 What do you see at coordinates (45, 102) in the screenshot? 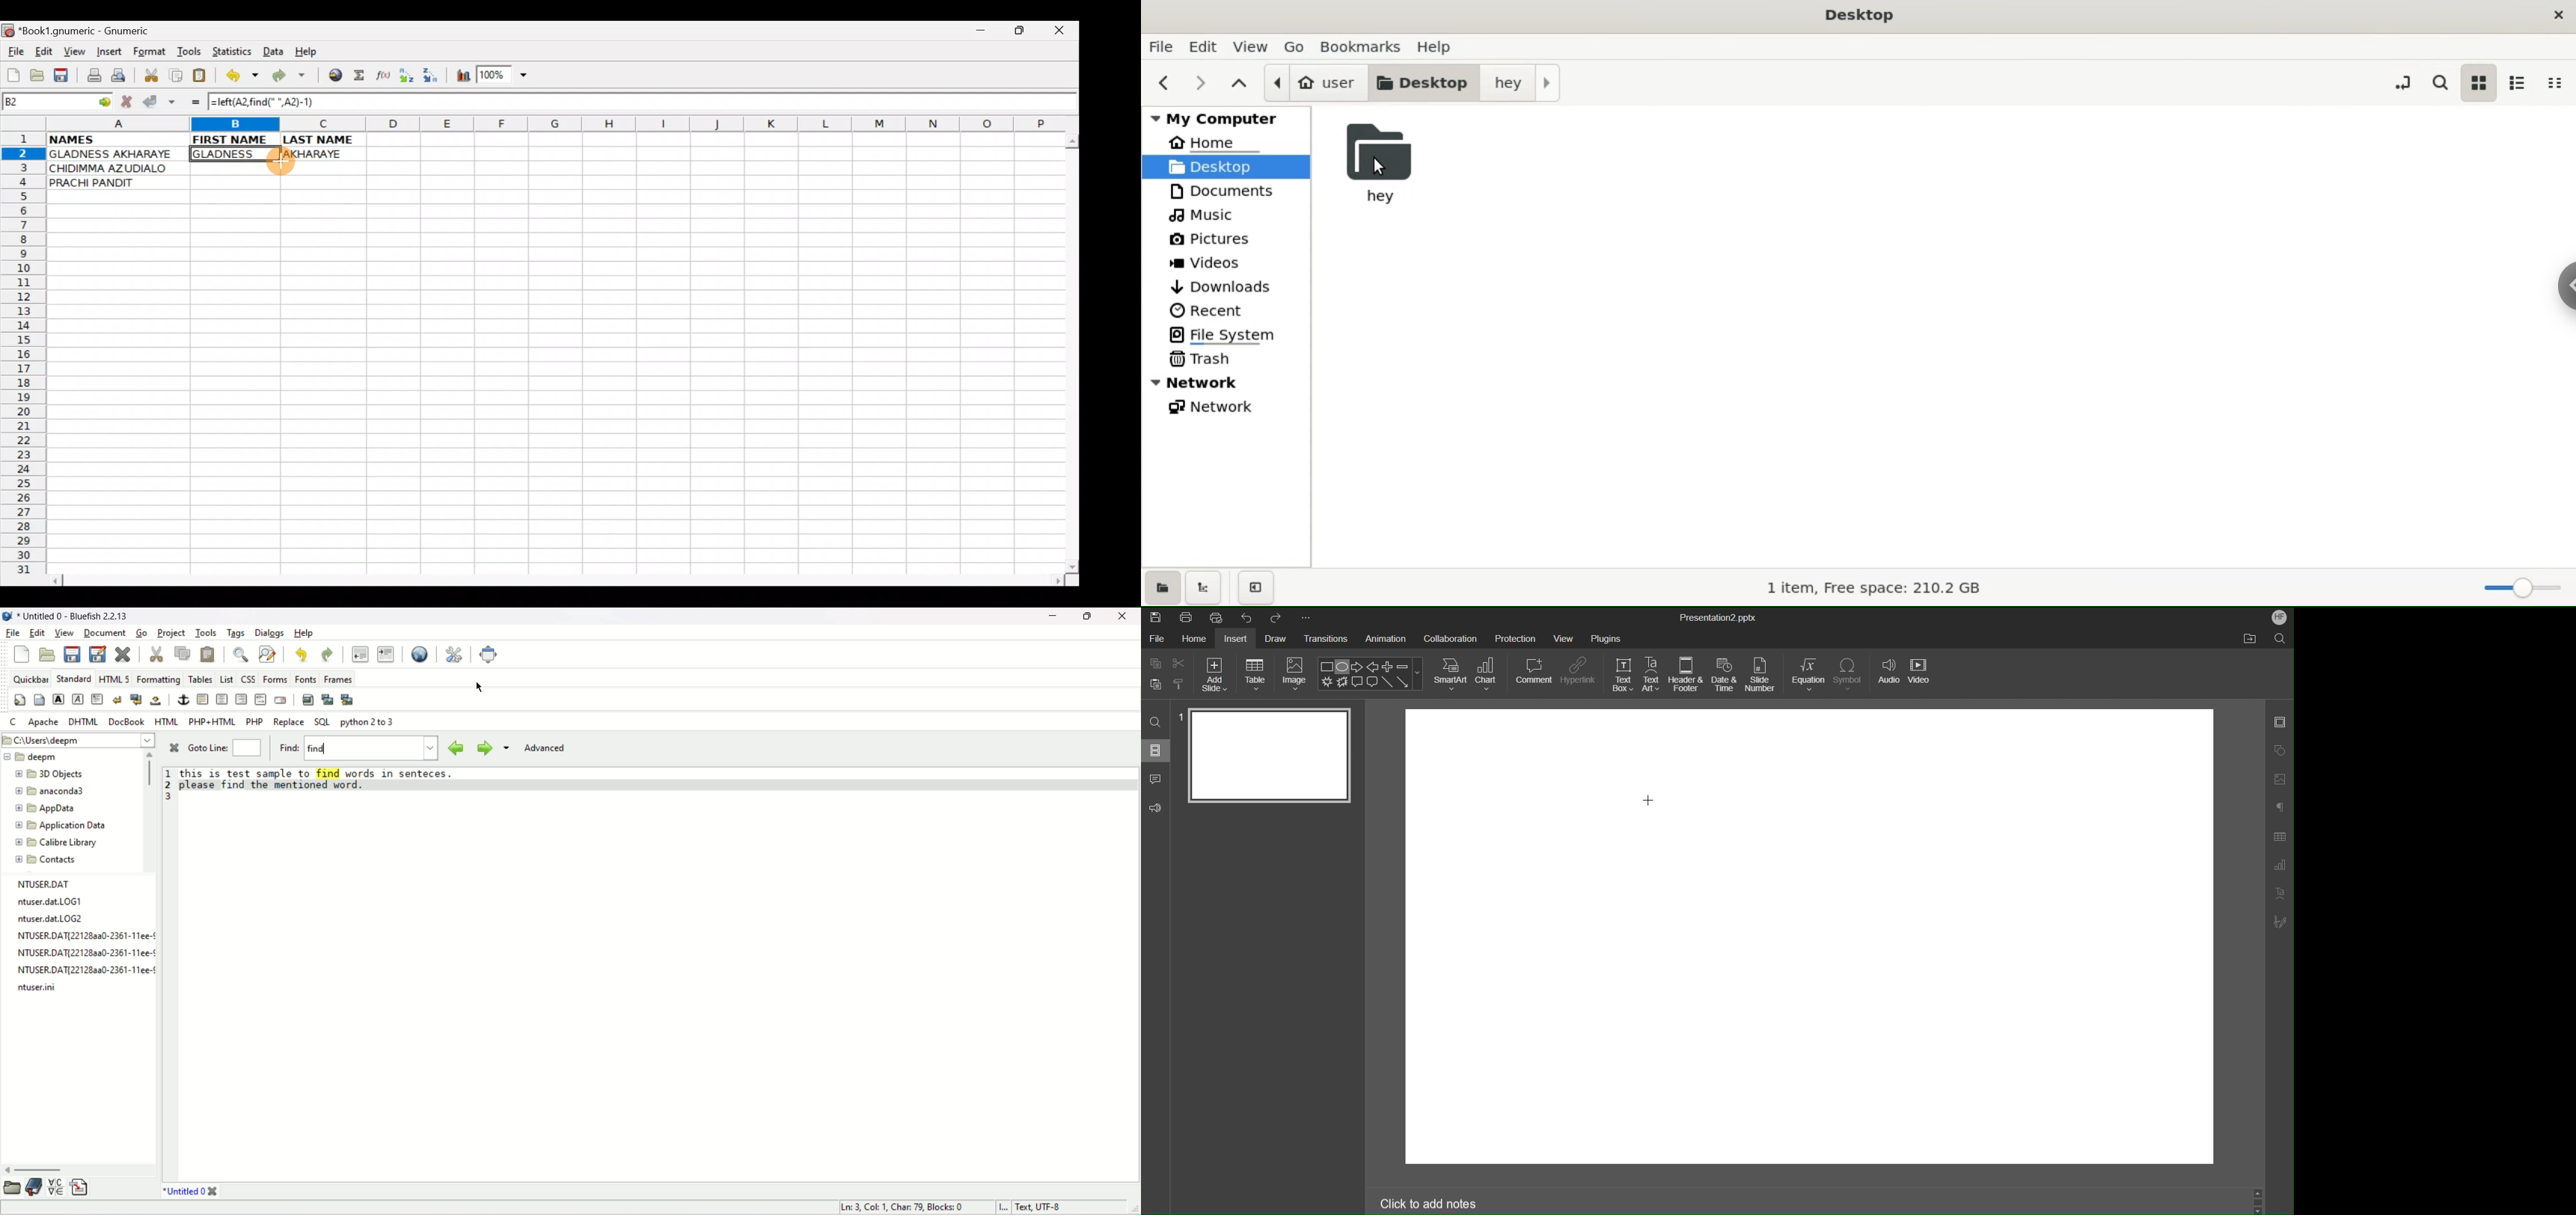
I see `Cell name B2` at bounding box center [45, 102].